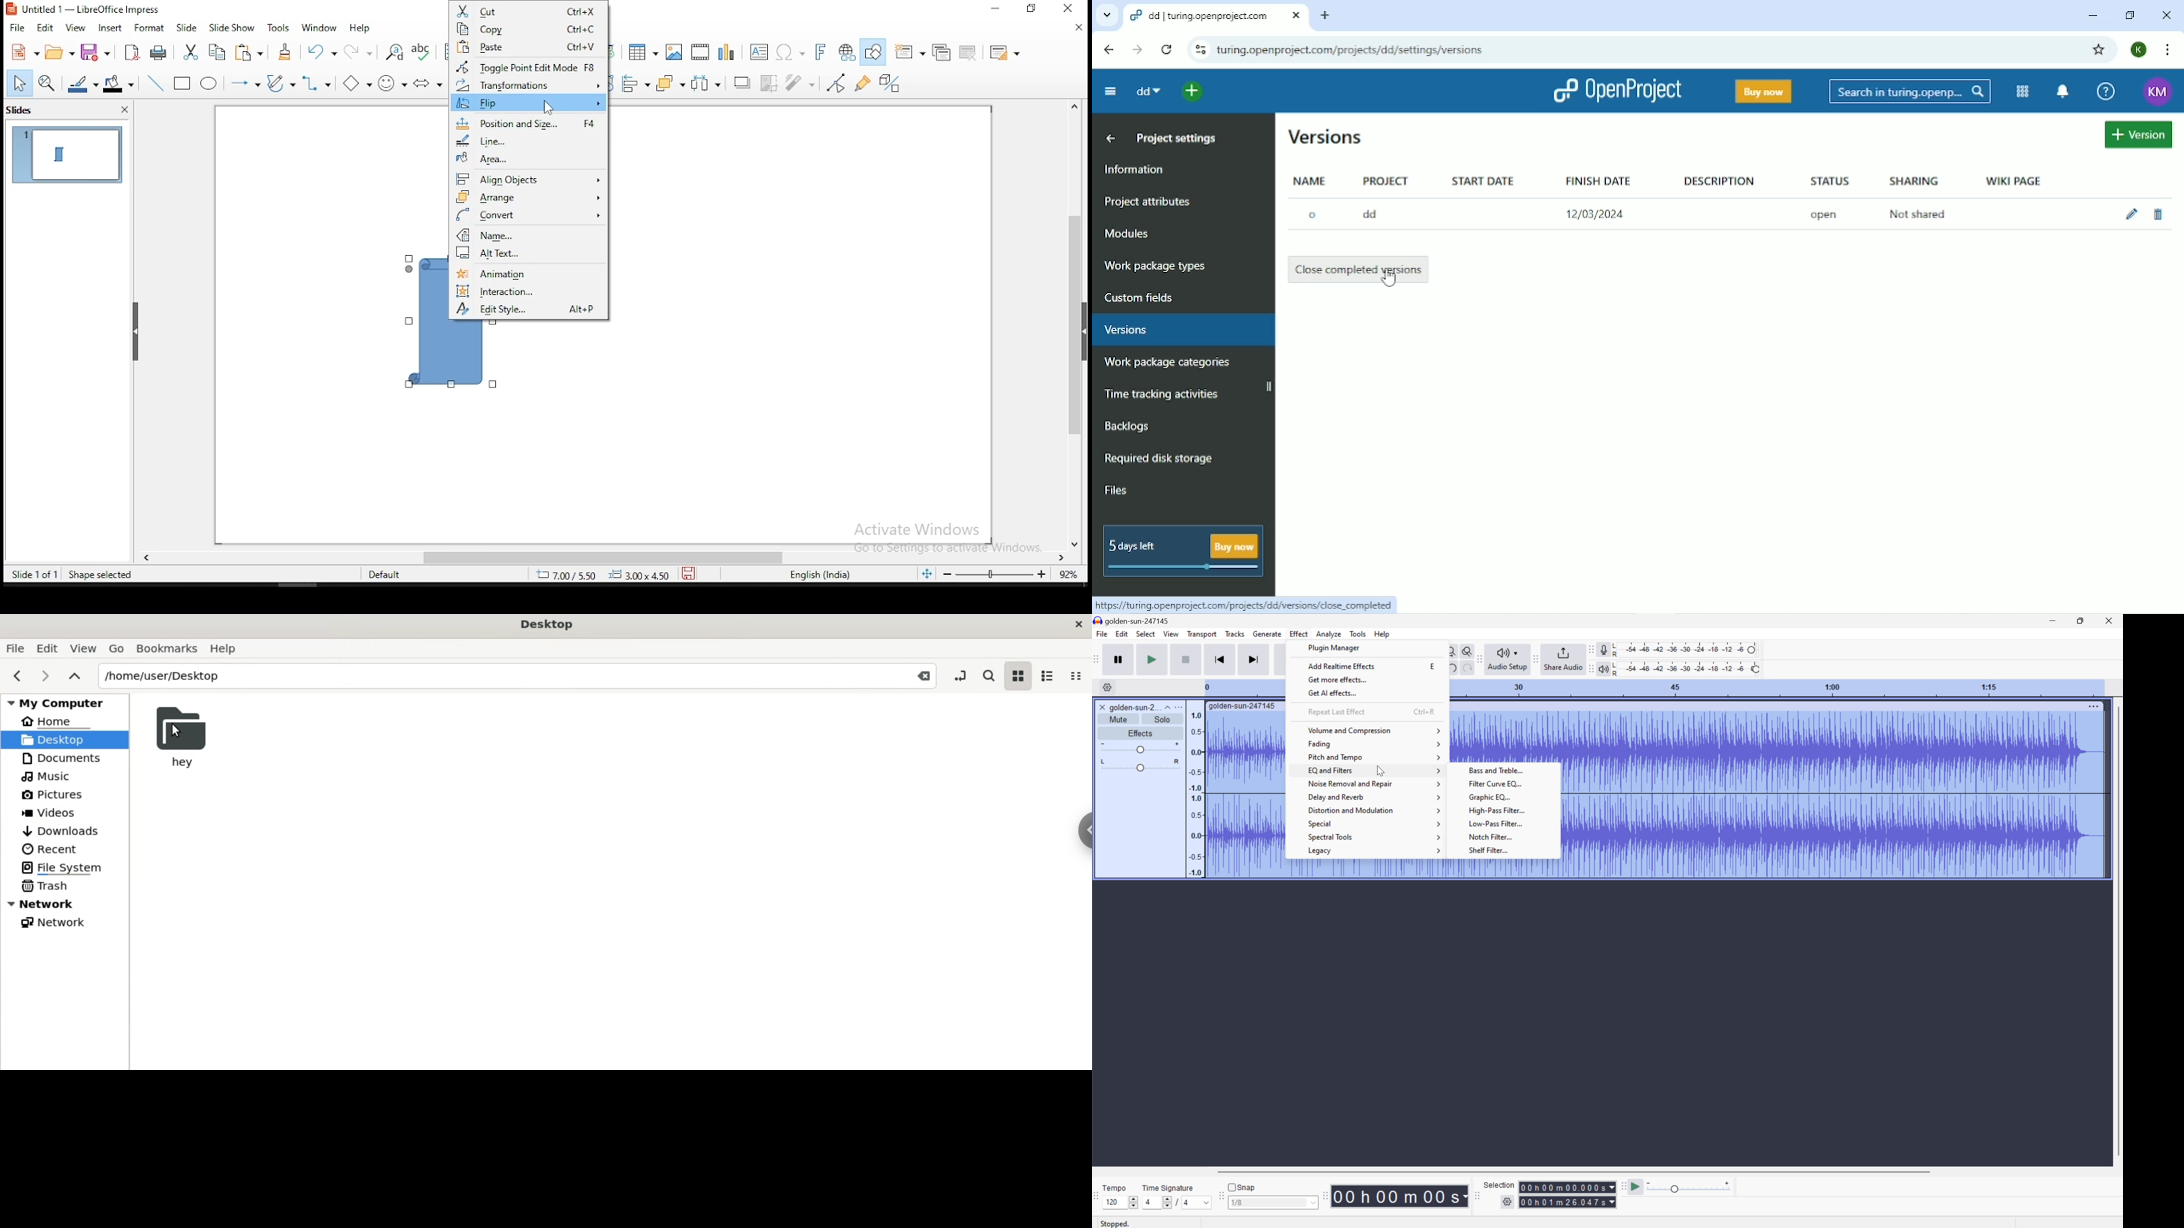 The image size is (2184, 1232). I want to click on Shelf Filter..., so click(1512, 851).